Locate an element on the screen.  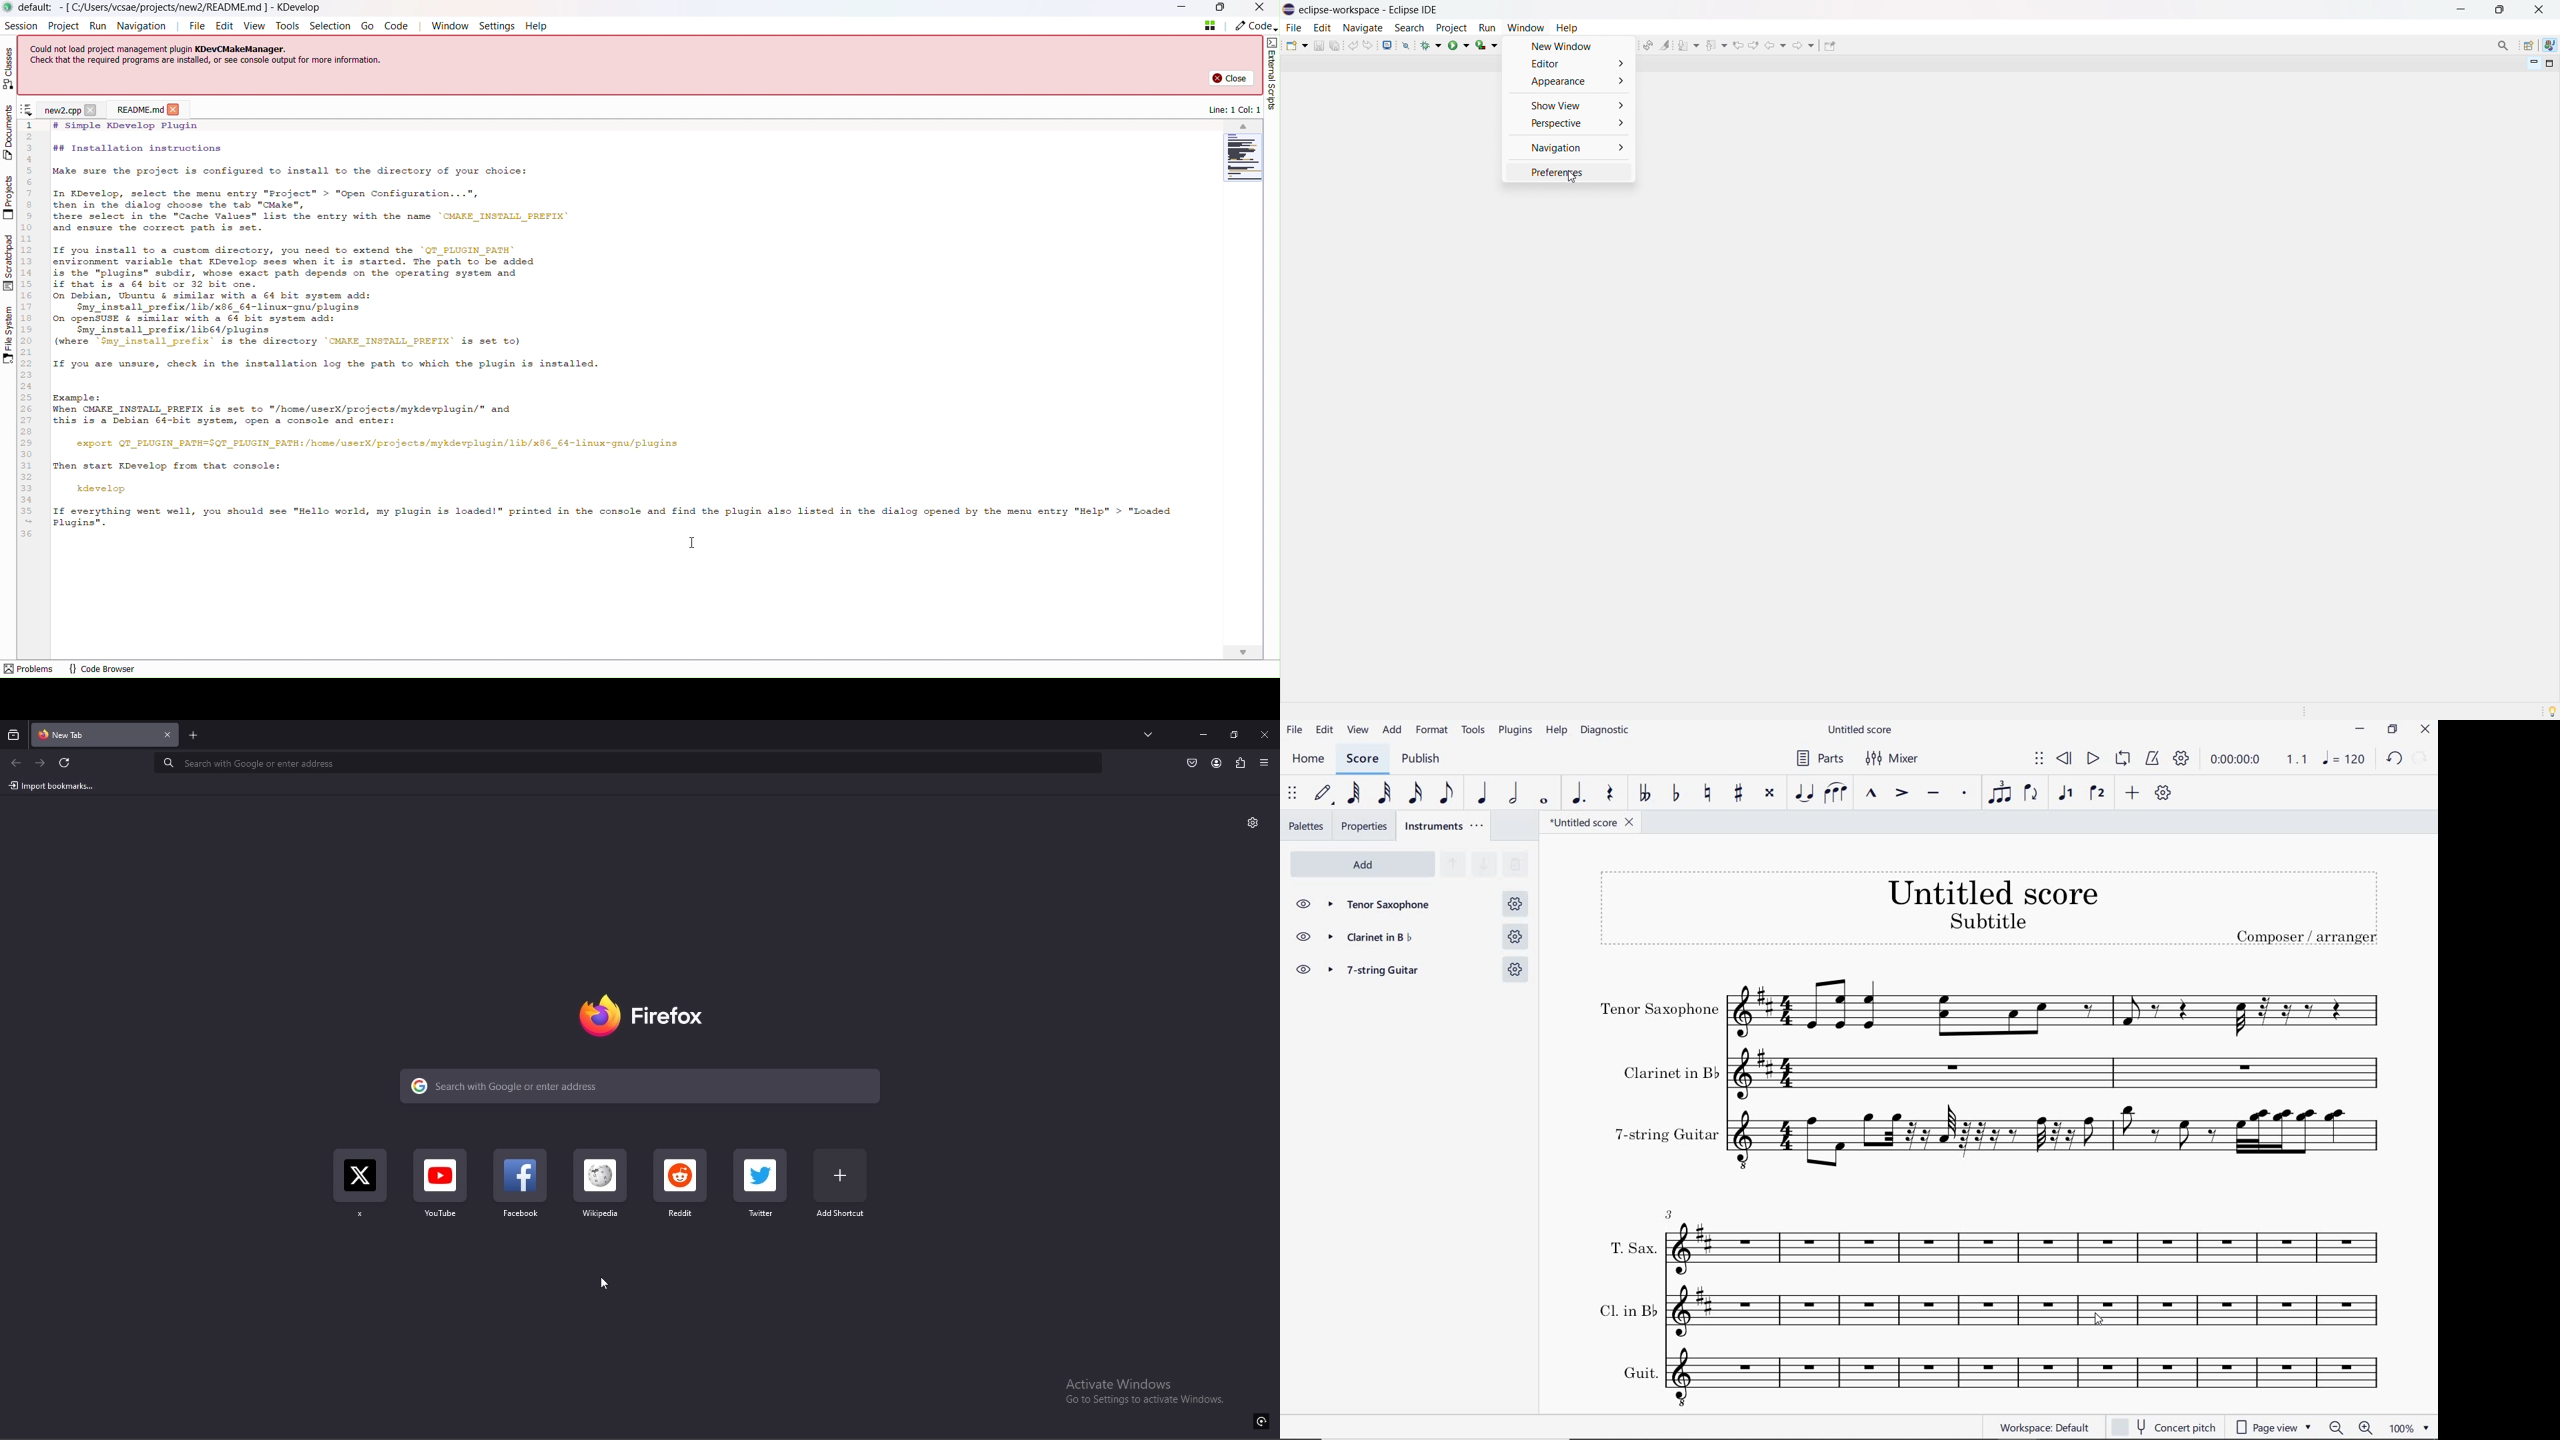
search bar is located at coordinates (643, 1087).